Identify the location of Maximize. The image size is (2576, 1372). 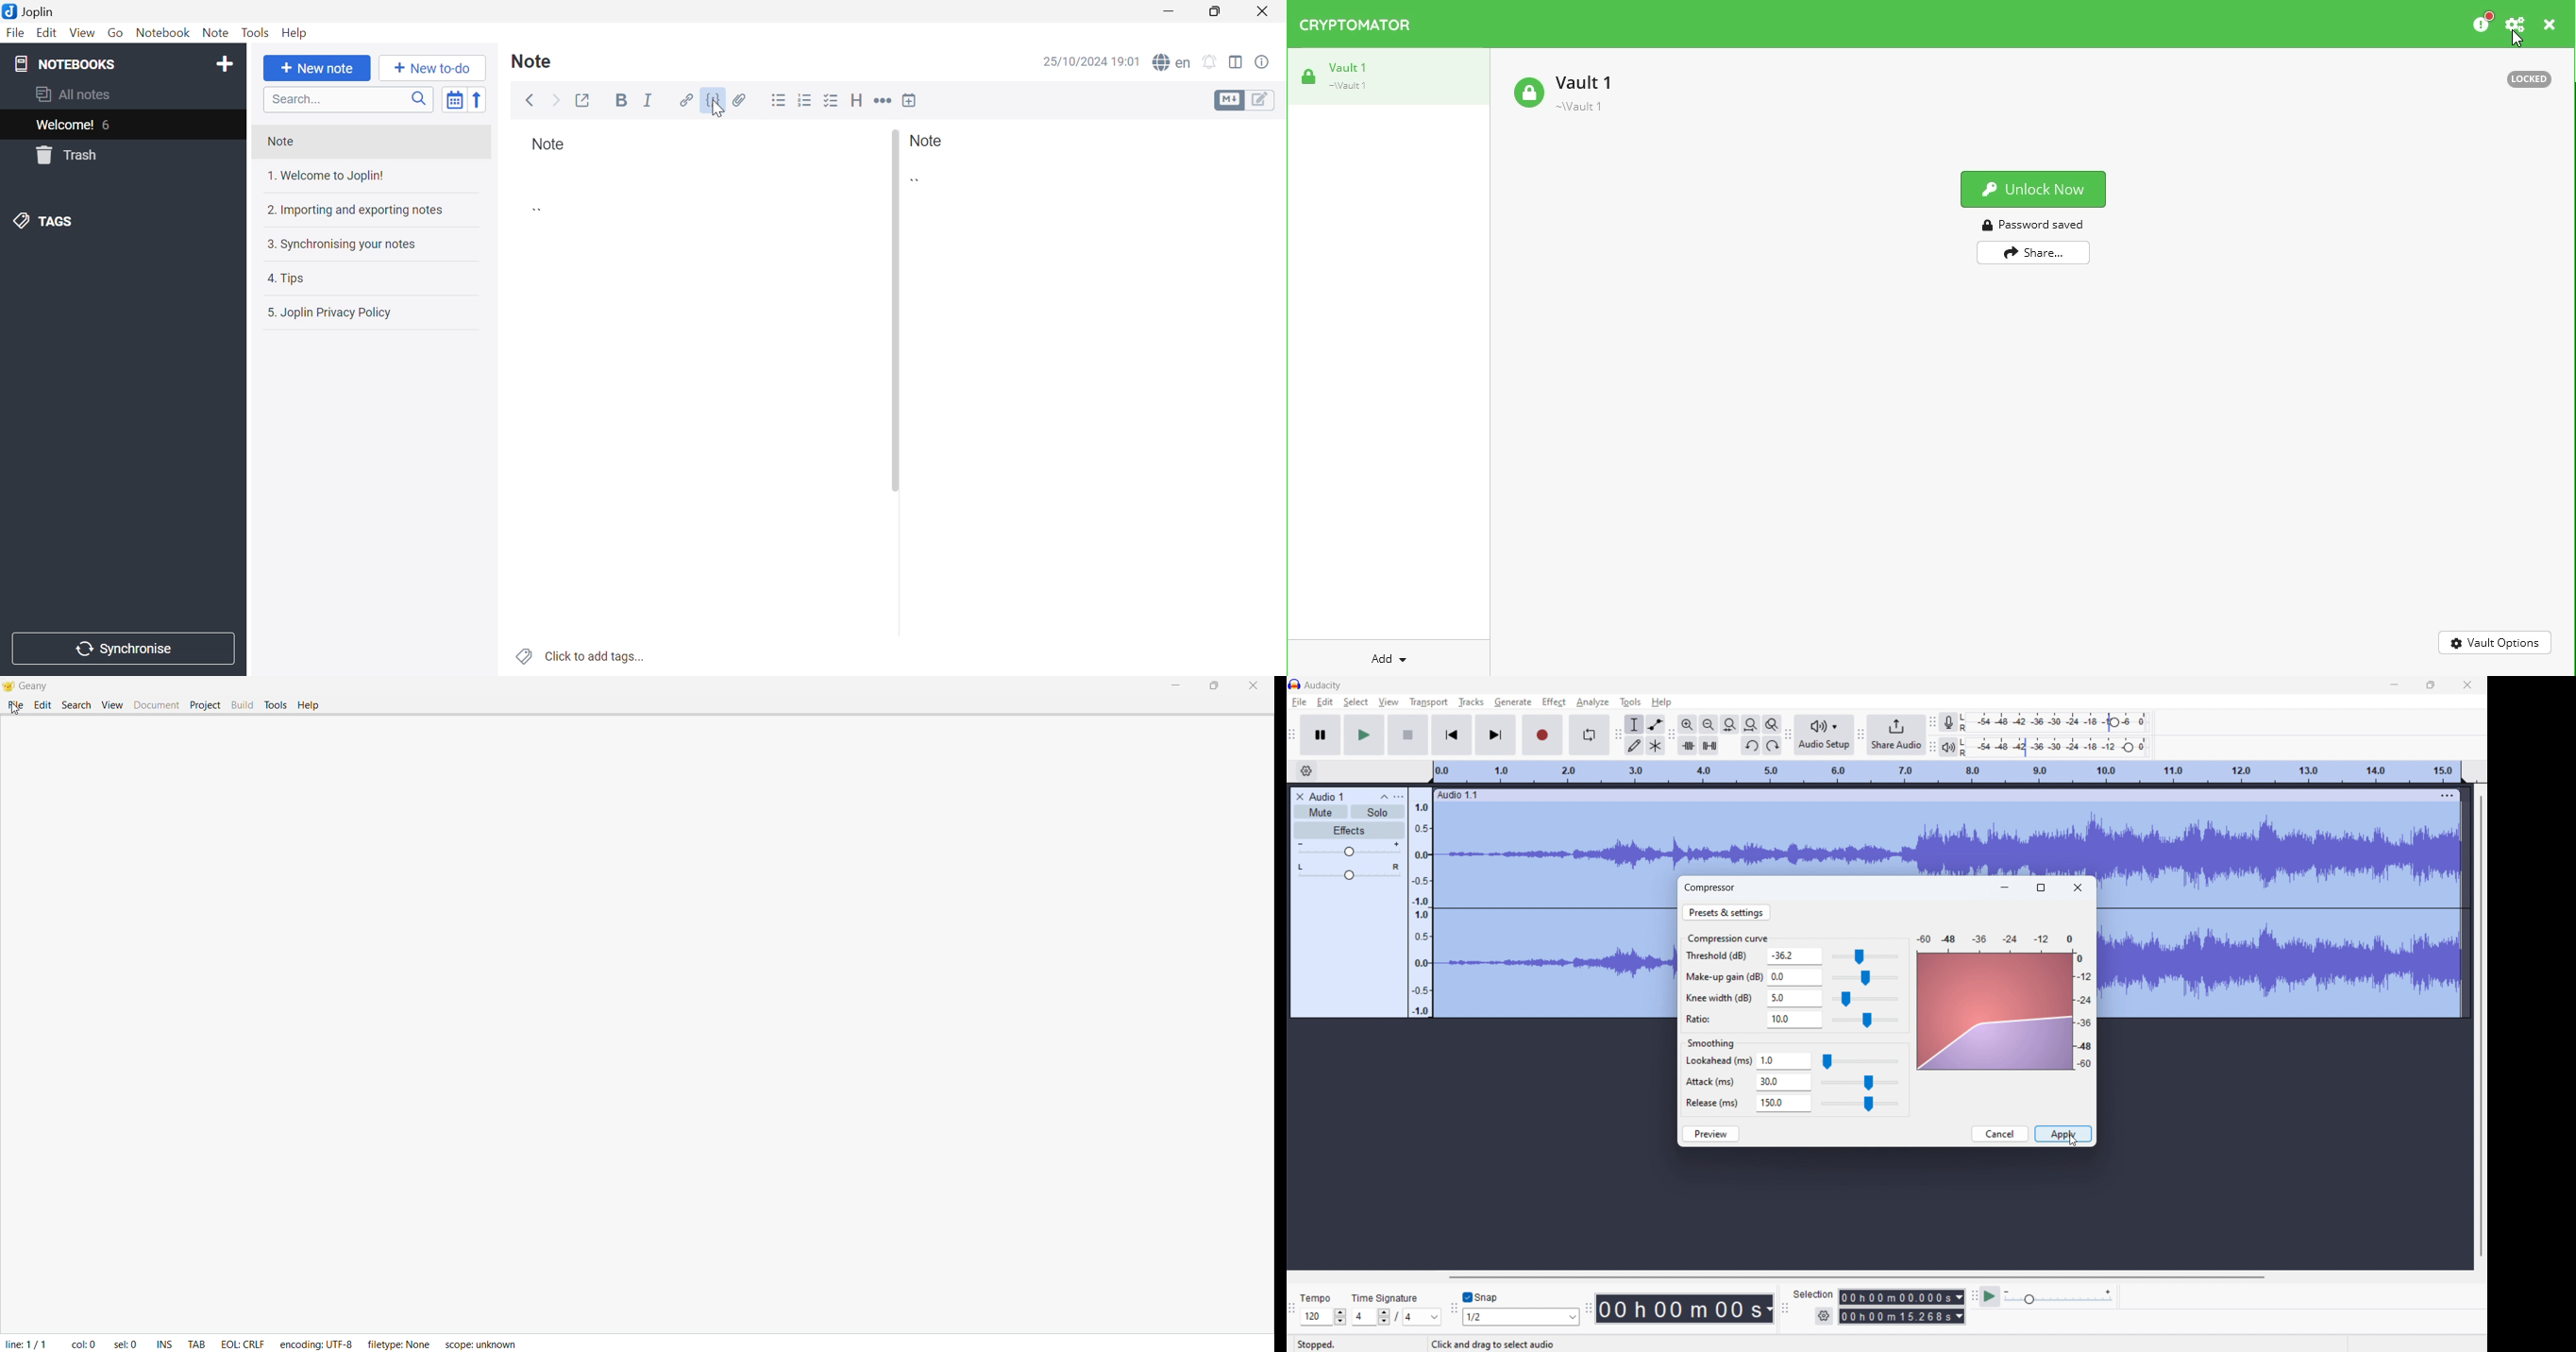
(1218, 686).